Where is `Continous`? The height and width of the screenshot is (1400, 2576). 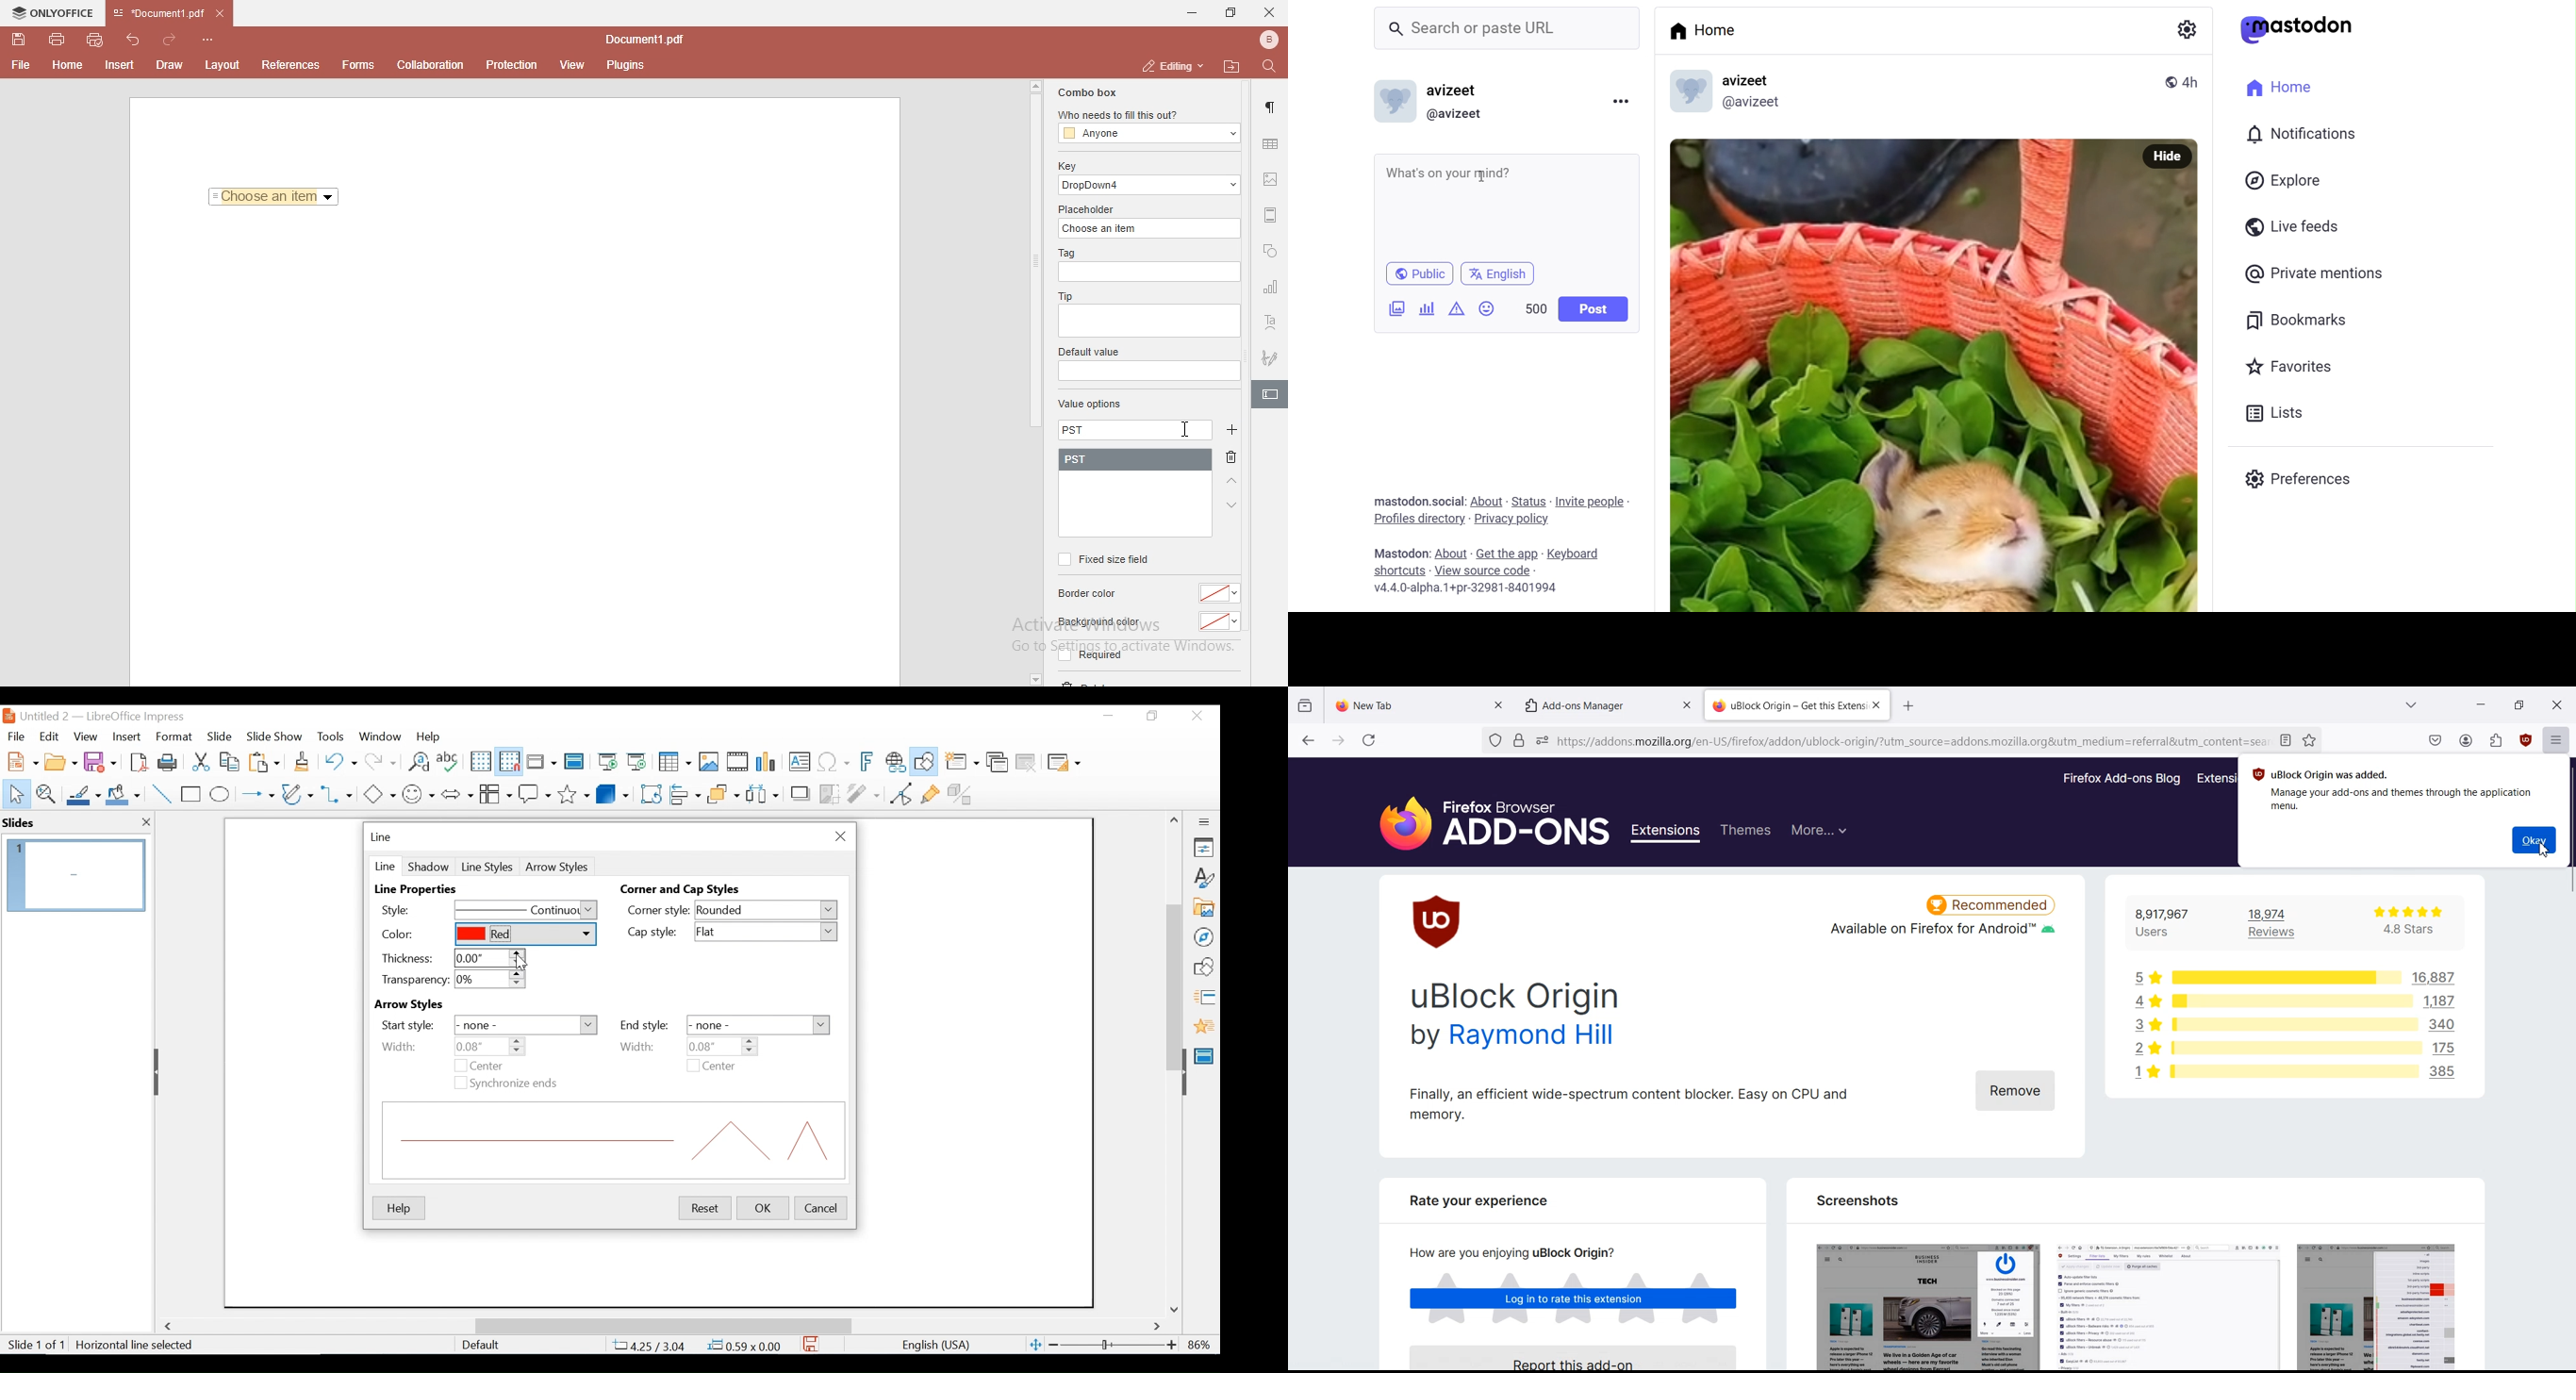
Continous is located at coordinates (526, 911).